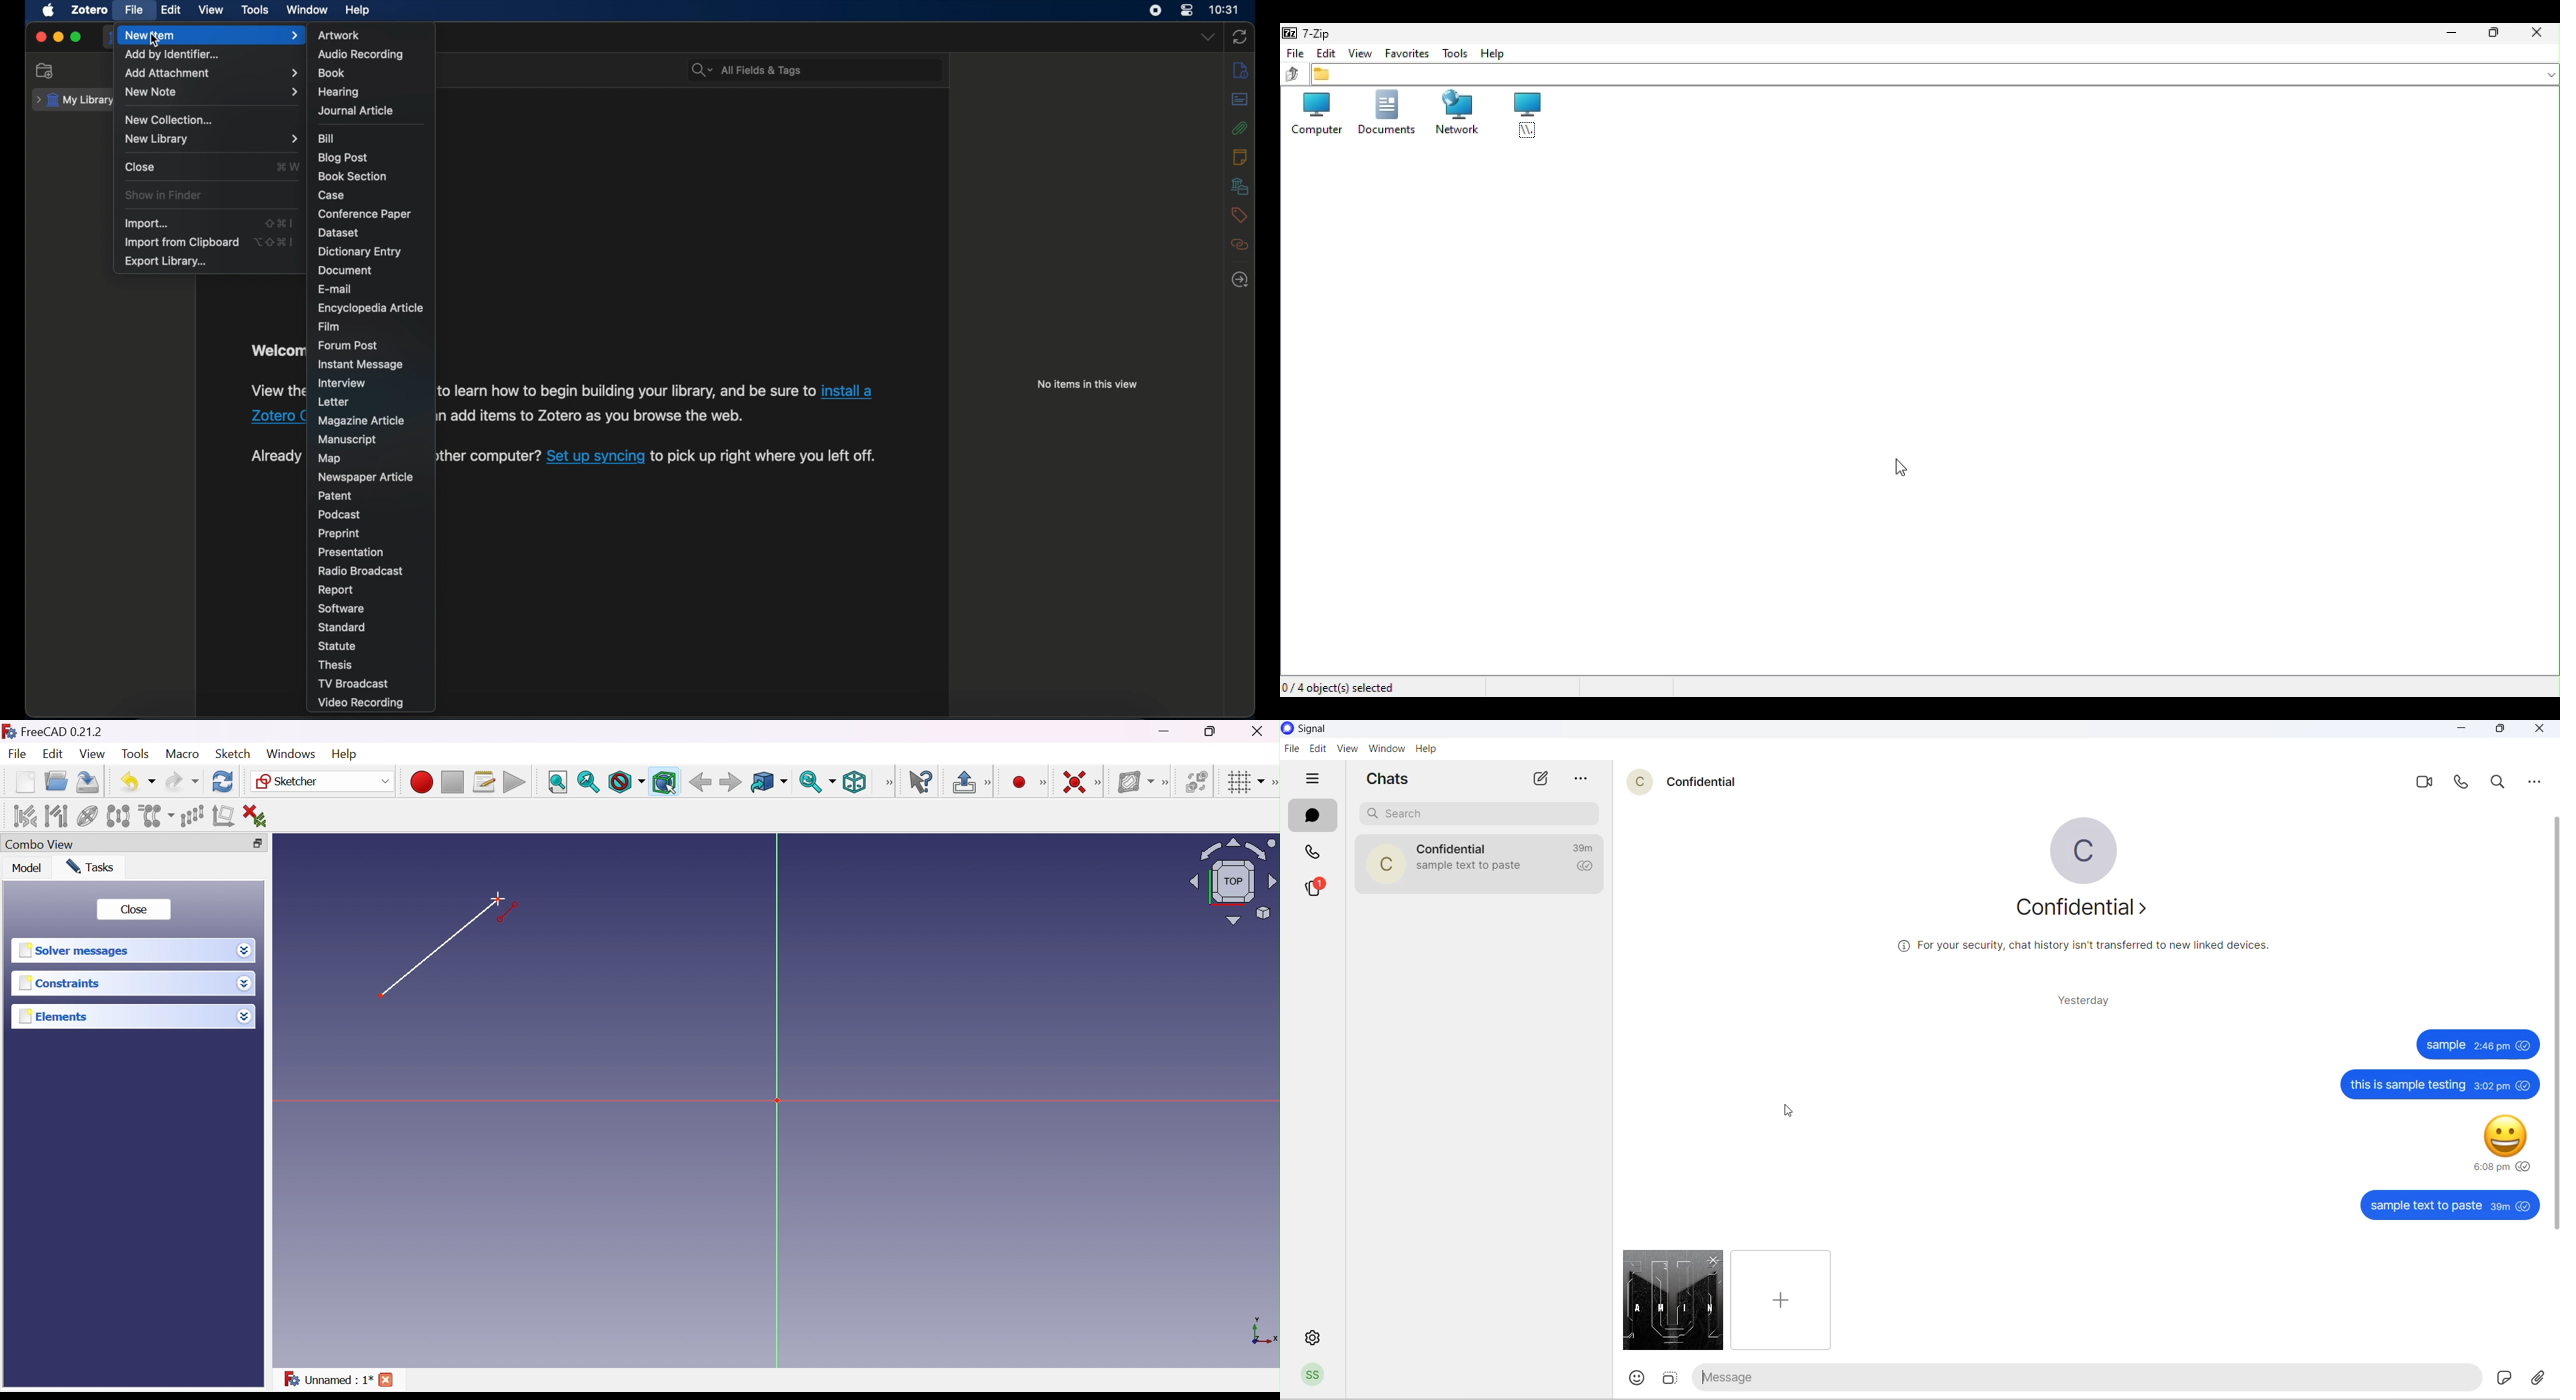 This screenshot has width=2576, height=1400. Describe the element at coordinates (1155, 10) in the screenshot. I see `screen recorder` at that location.